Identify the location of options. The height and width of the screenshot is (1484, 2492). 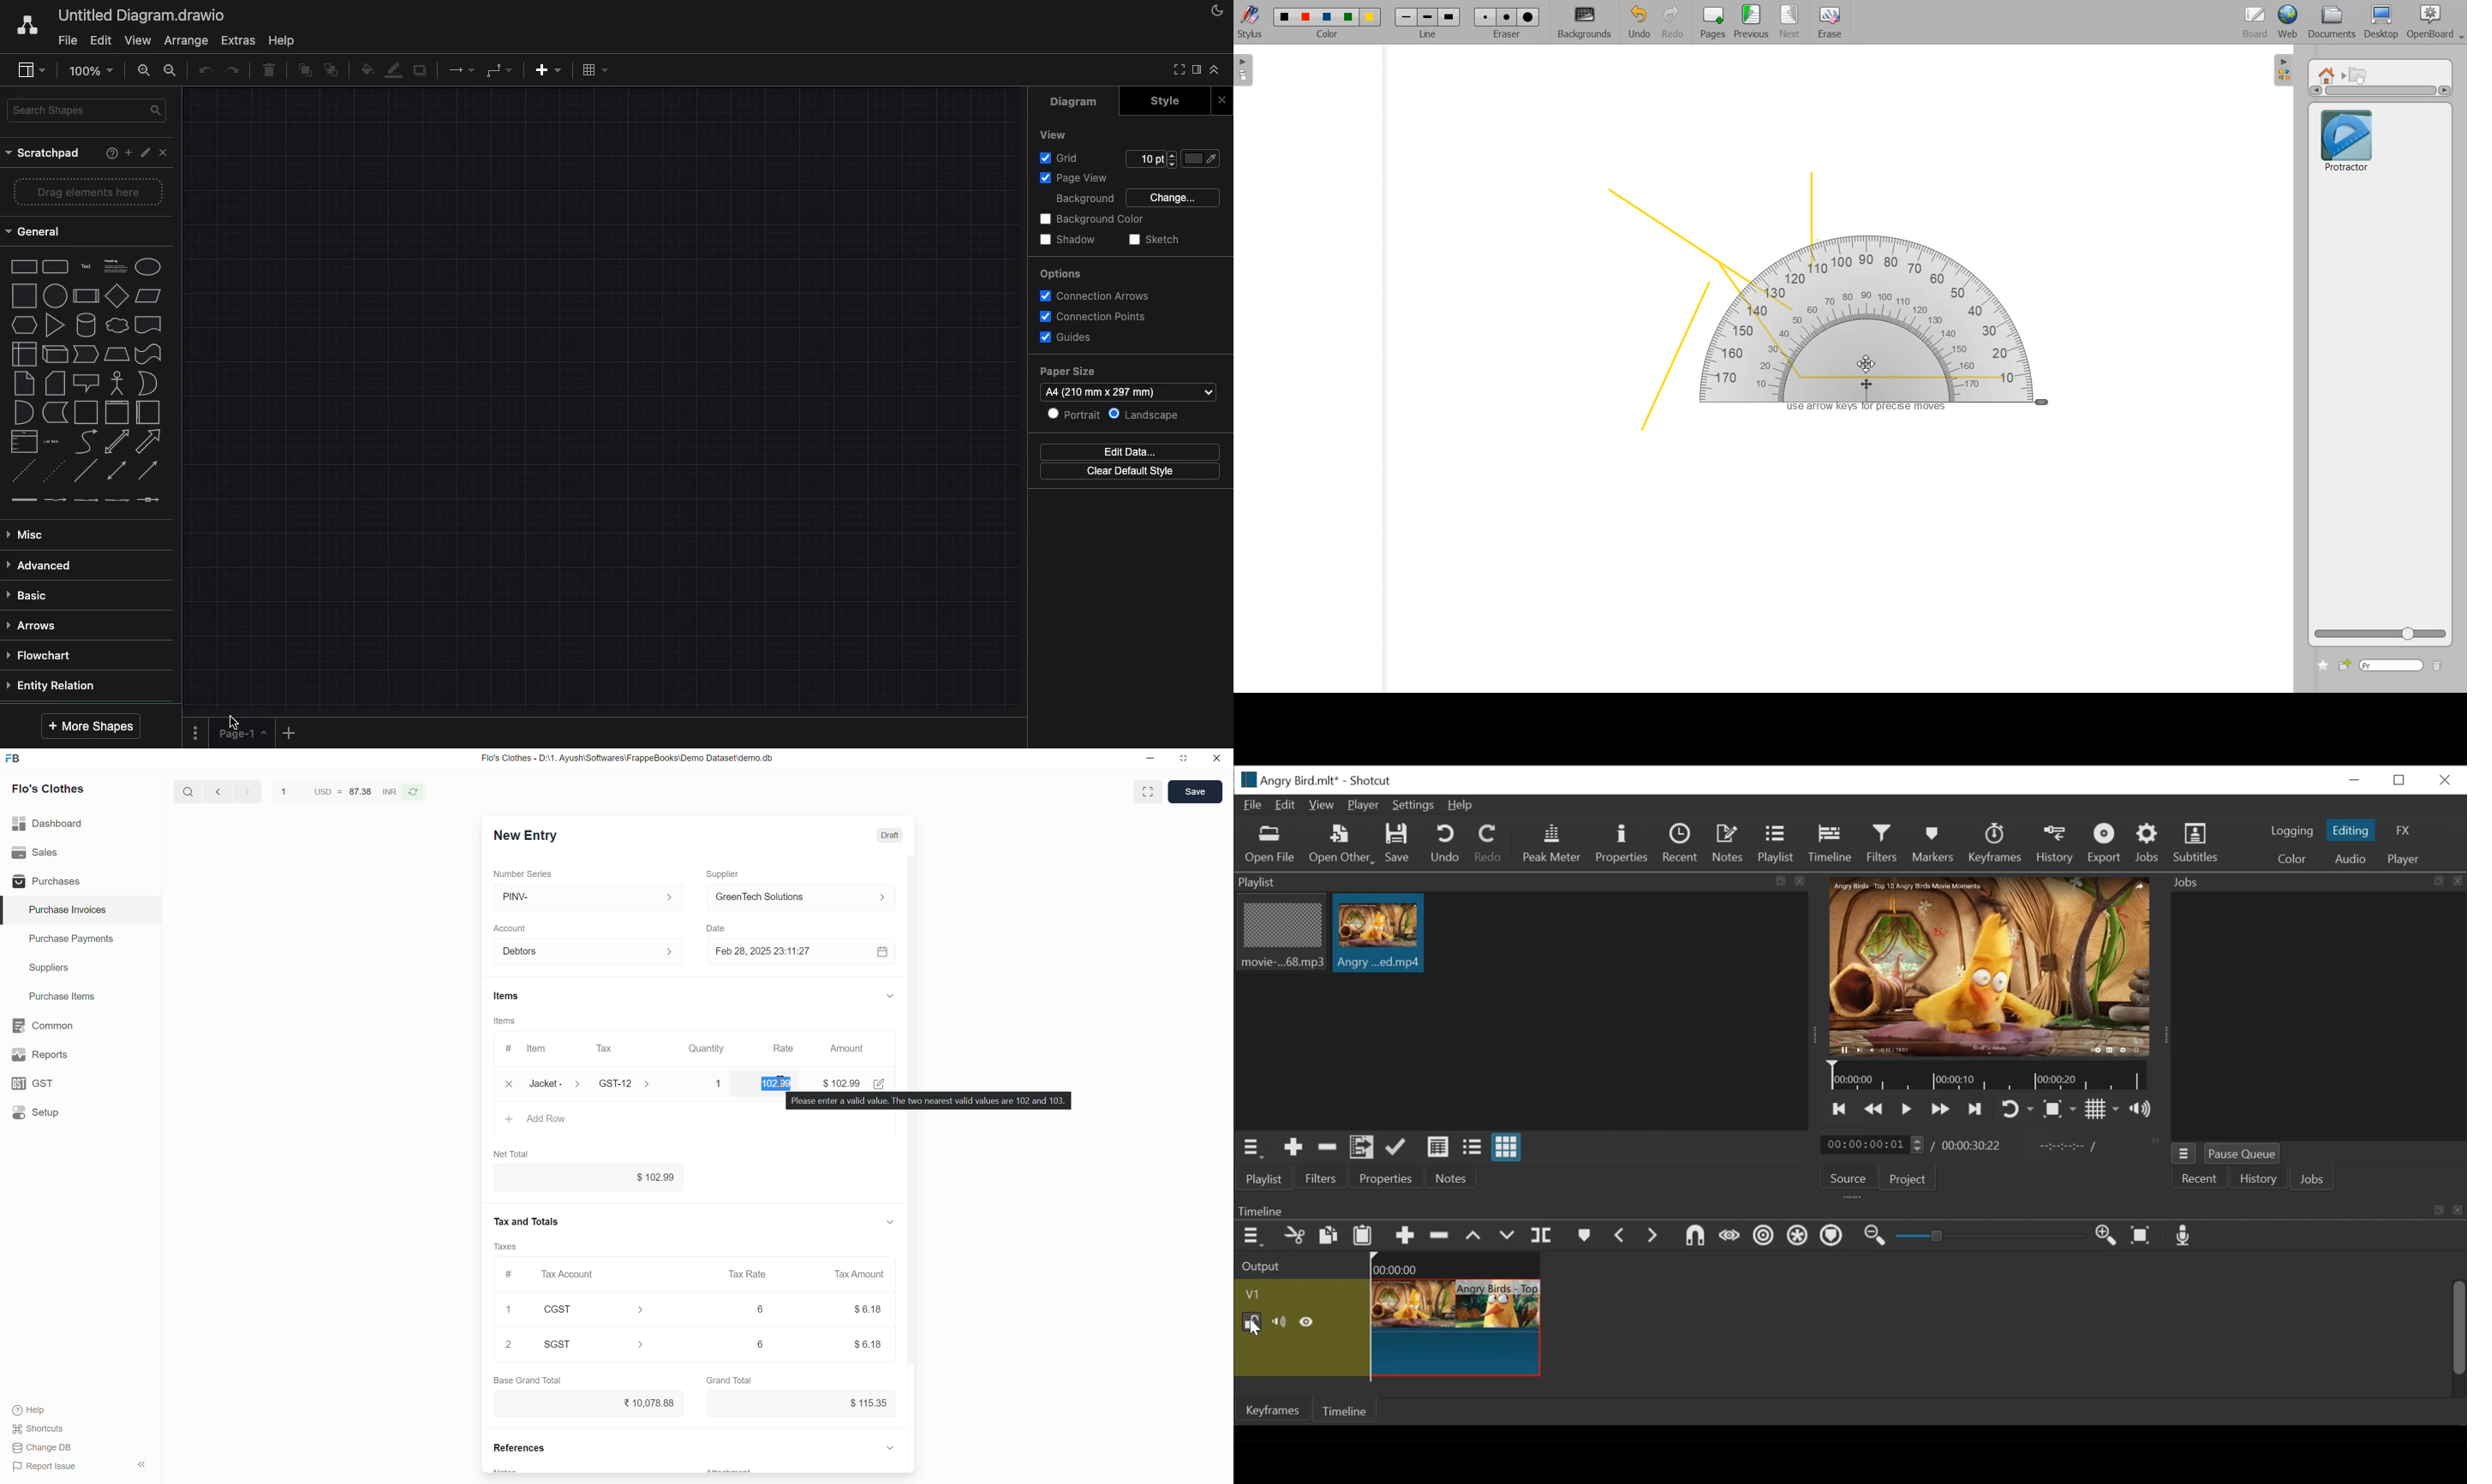
(194, 732).